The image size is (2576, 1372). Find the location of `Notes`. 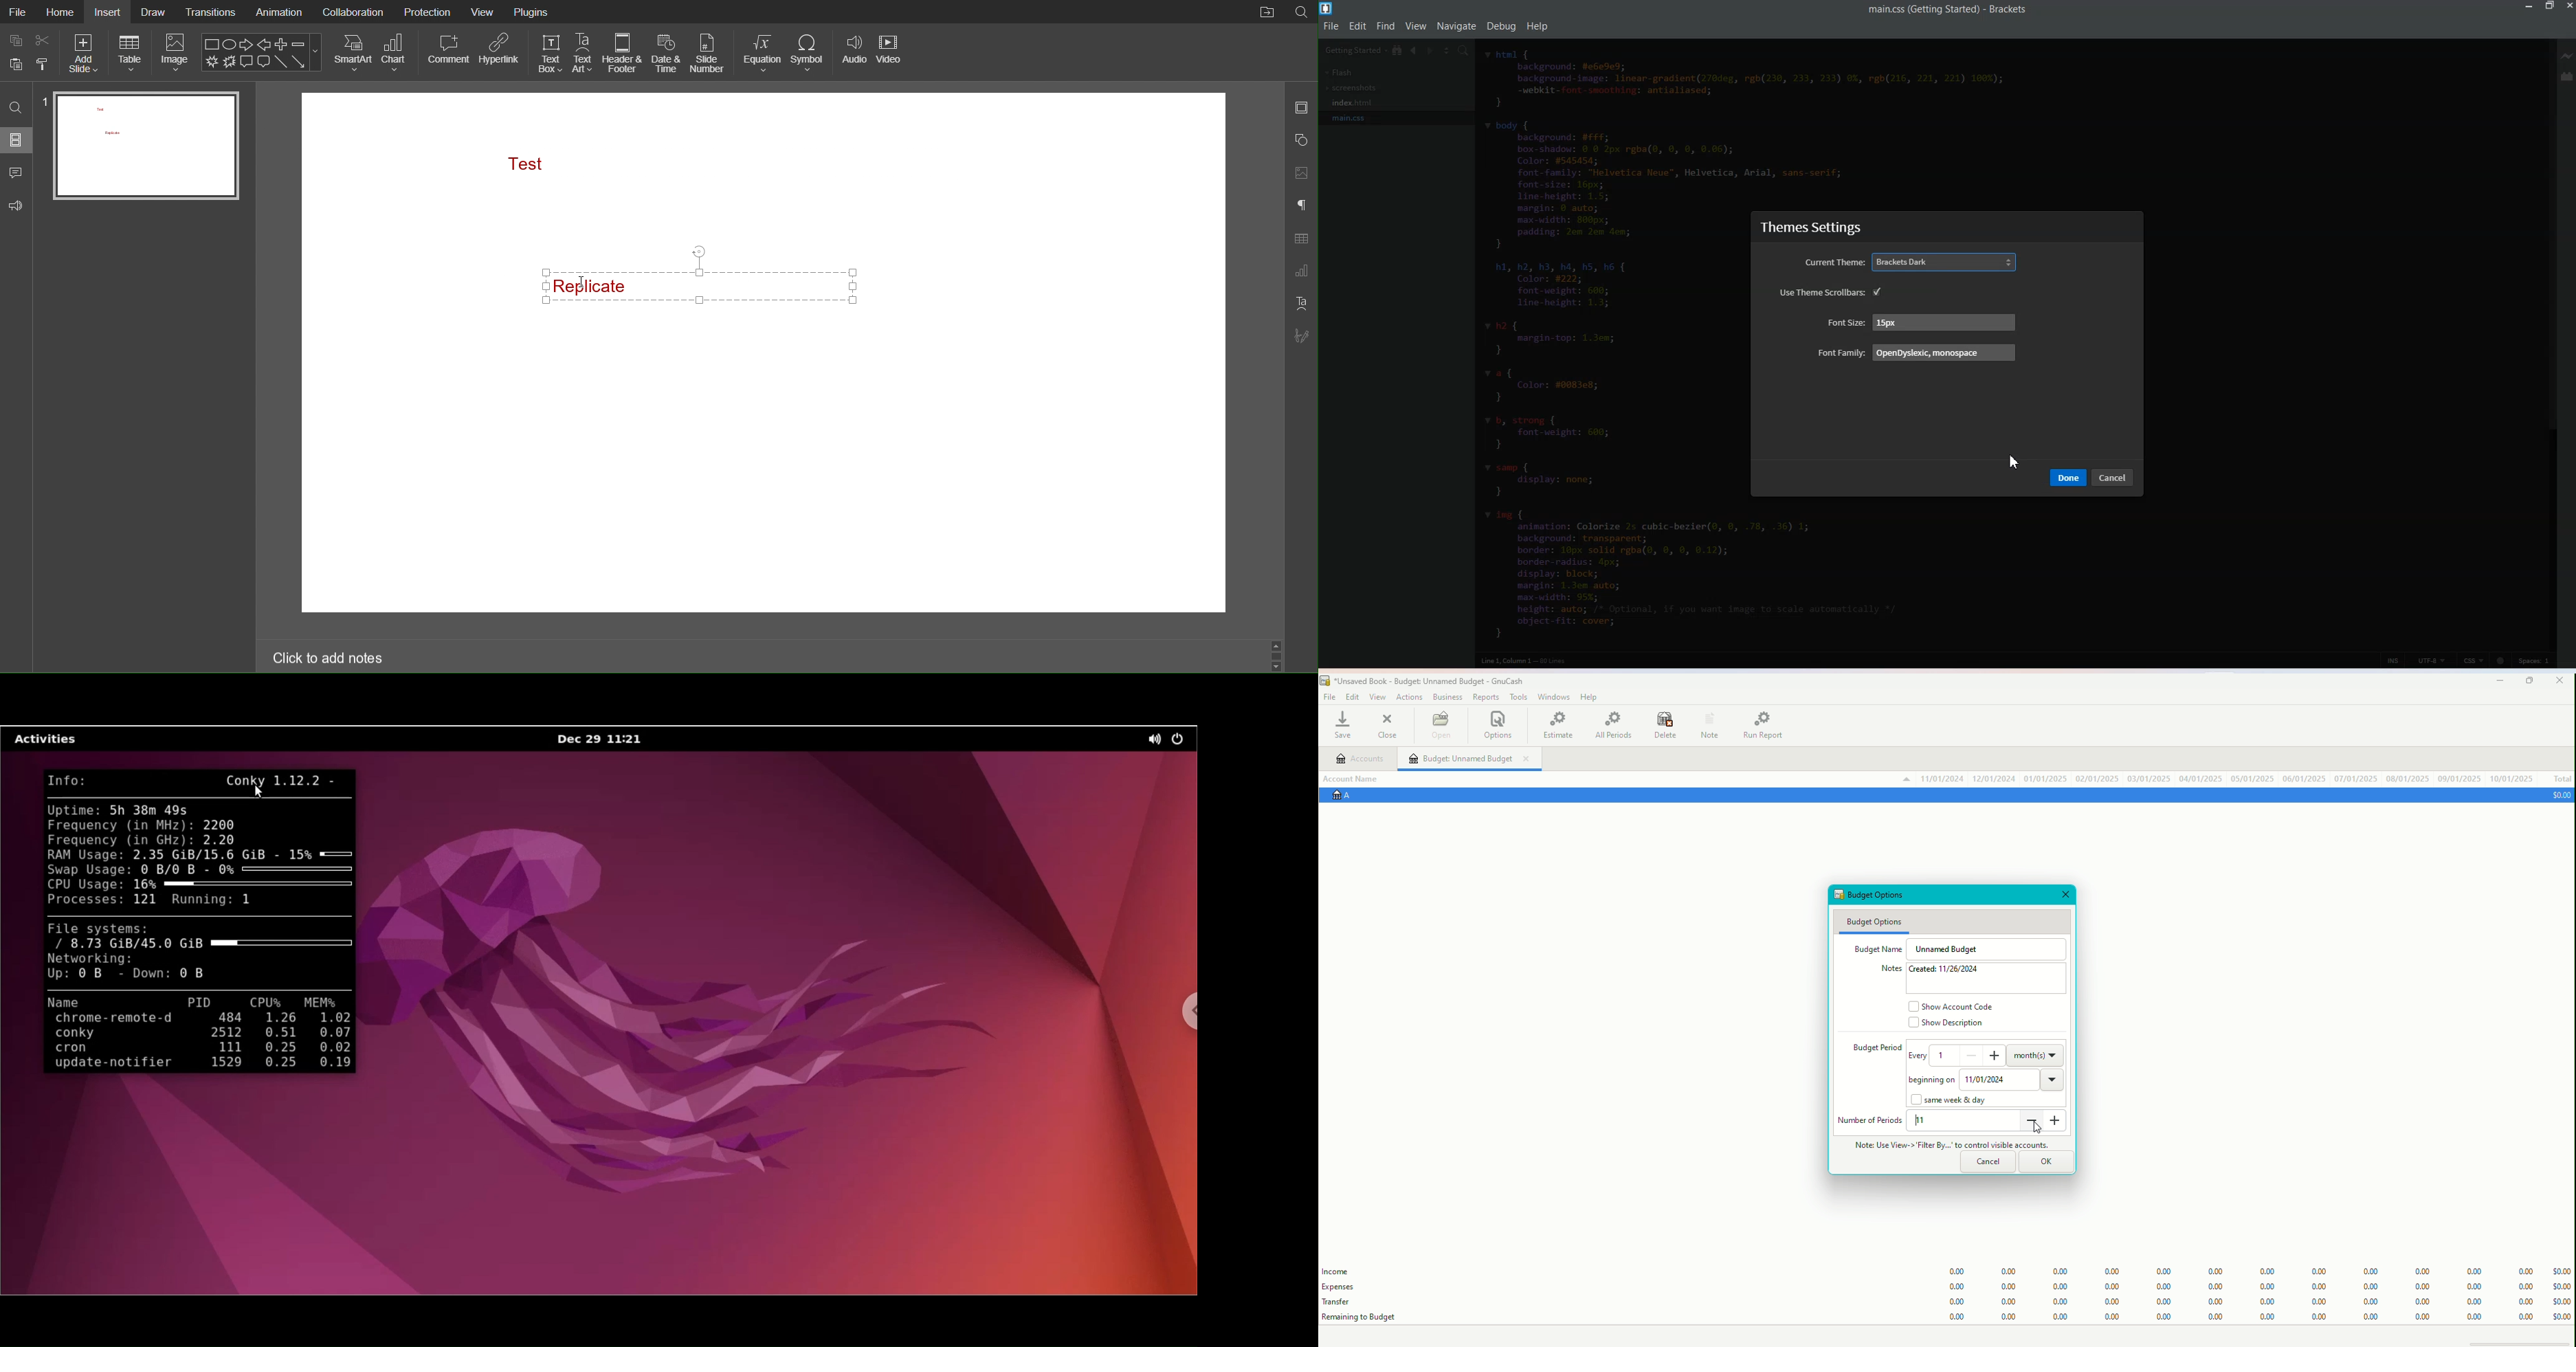

Notes is located at coordinates (1708, 724).